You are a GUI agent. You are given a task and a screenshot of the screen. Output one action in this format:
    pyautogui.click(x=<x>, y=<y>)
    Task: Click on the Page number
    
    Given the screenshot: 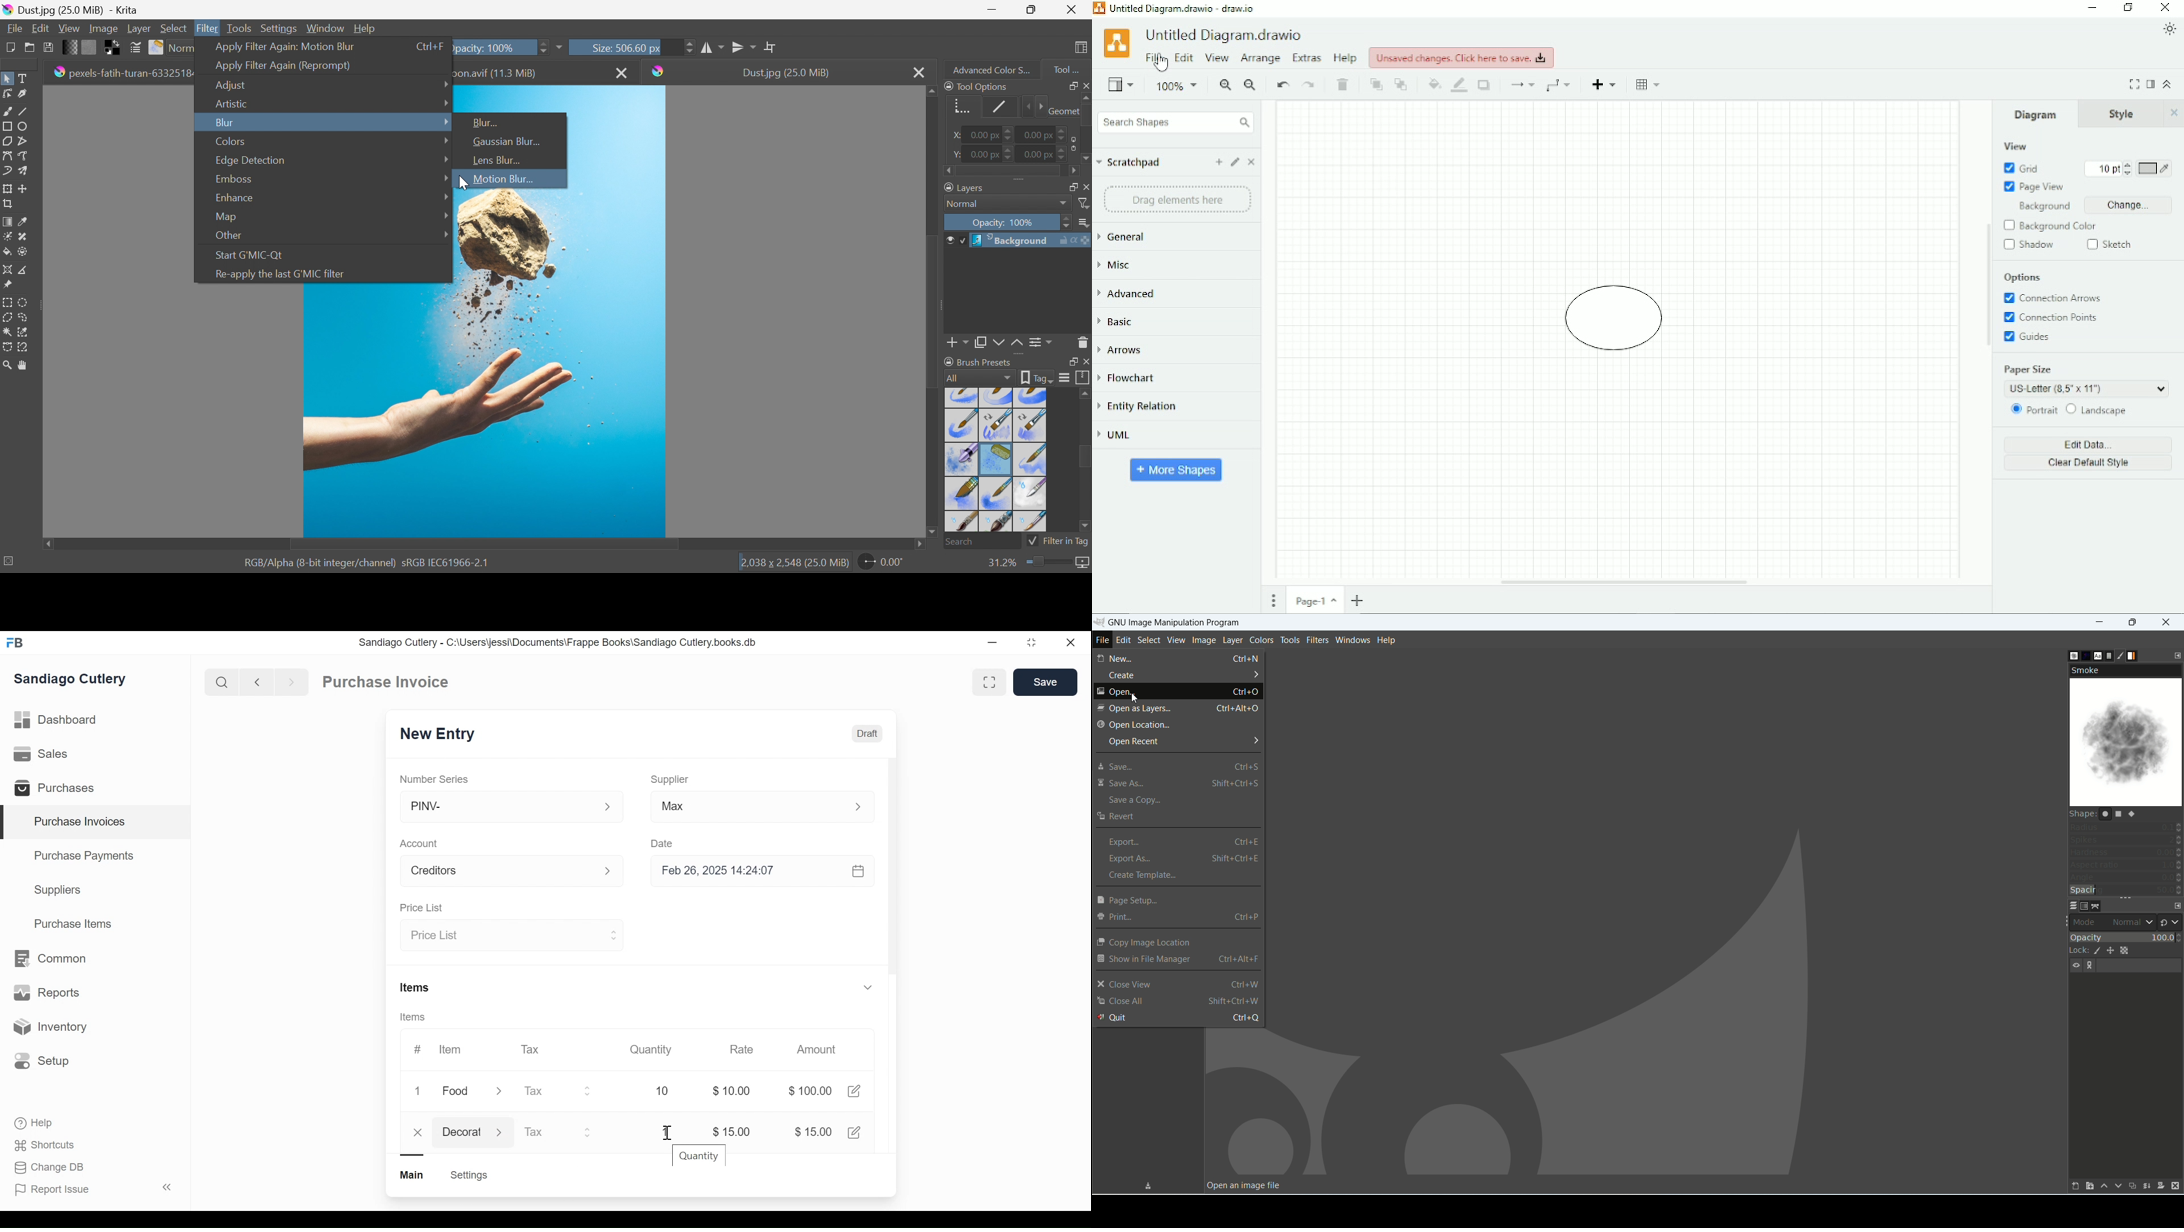 What is the action you would take?
    pyautogui.click(x=1316, y=603)
    